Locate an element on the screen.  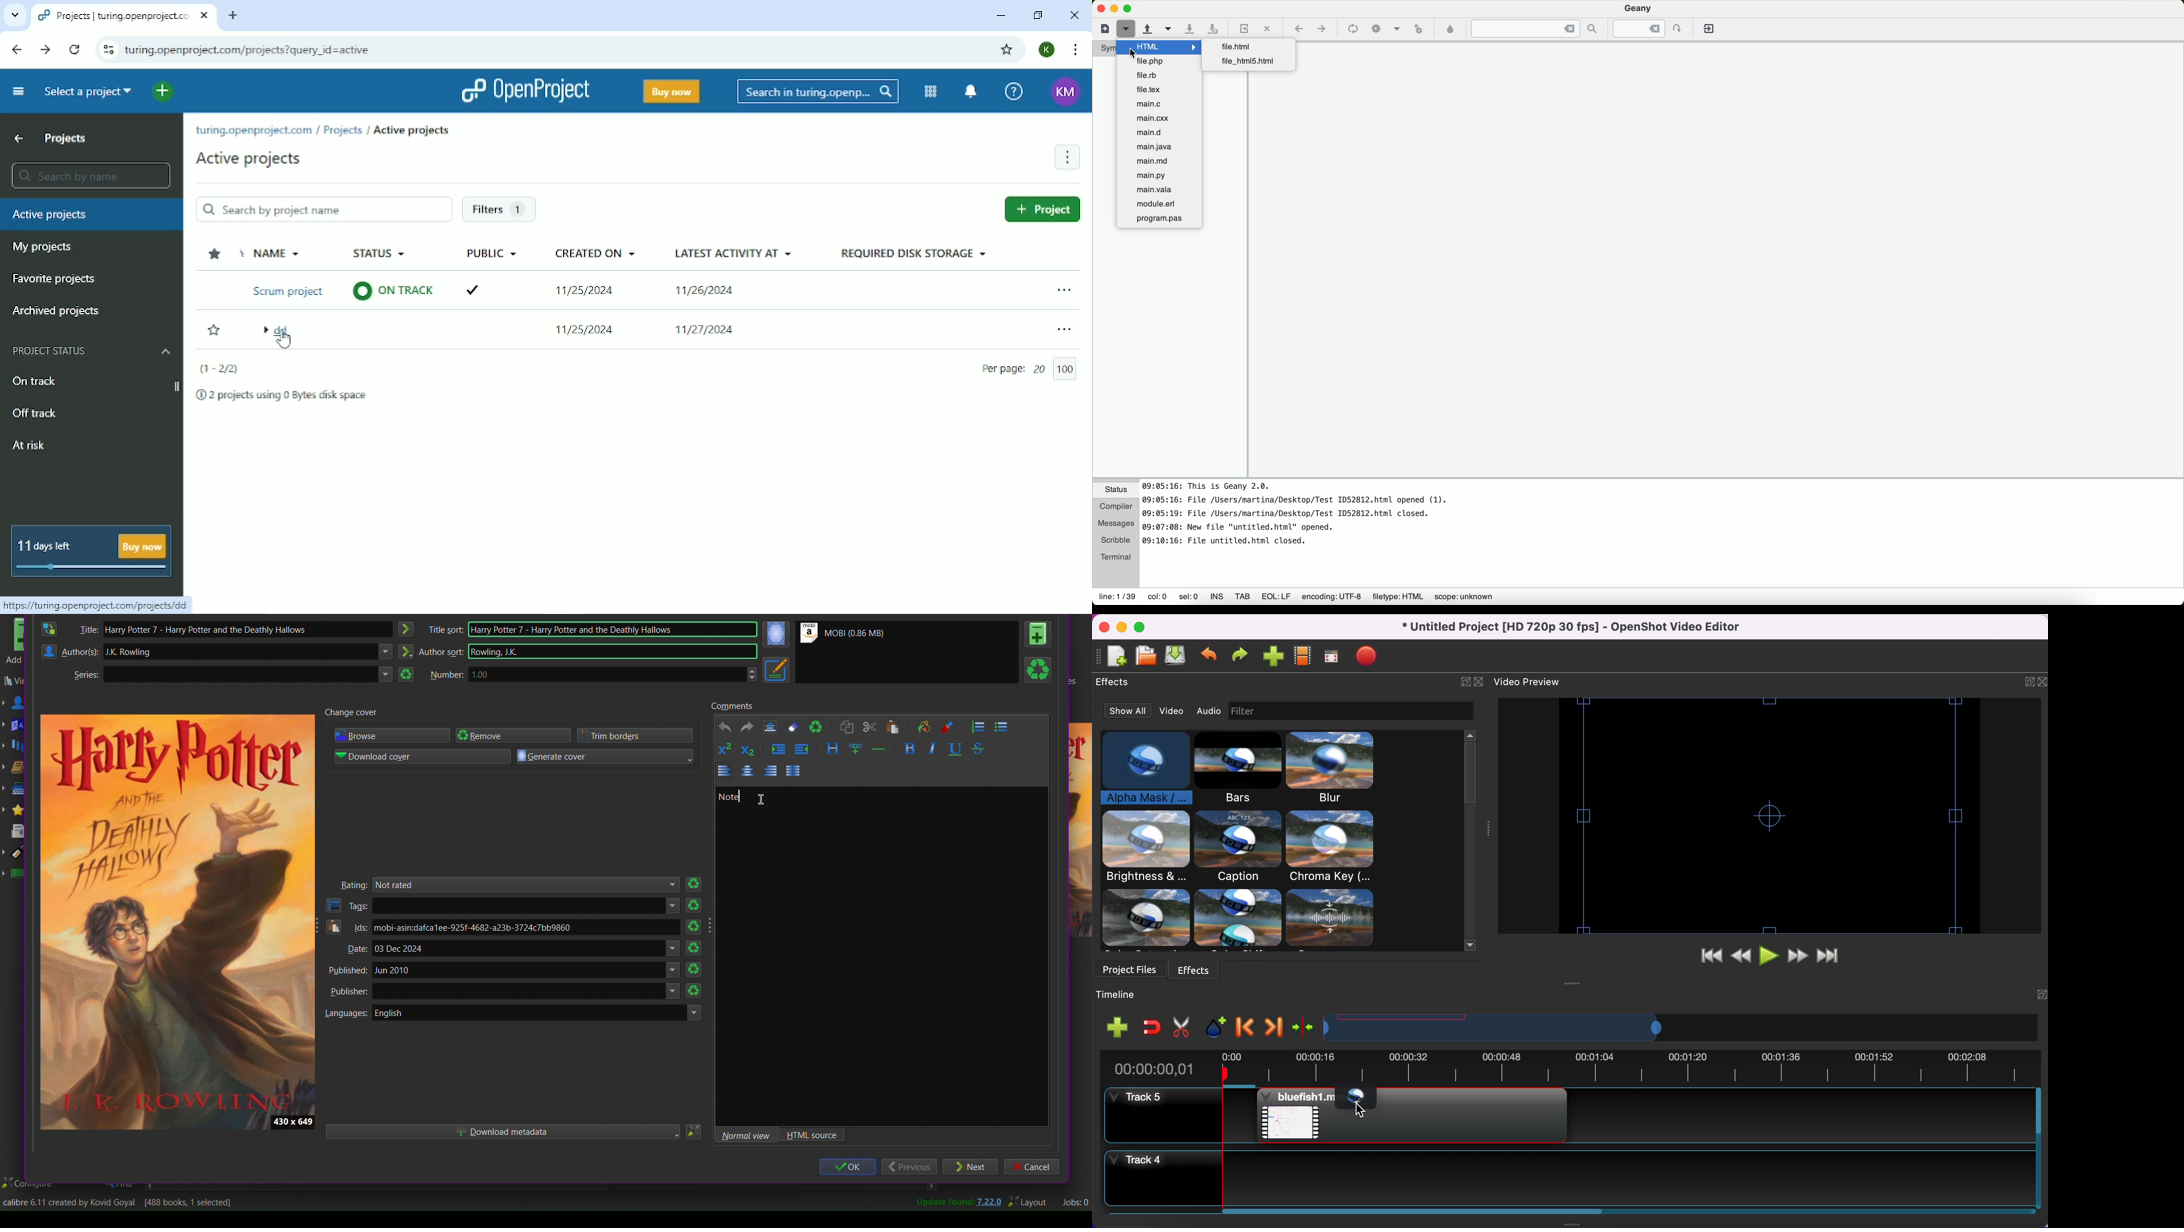
Layout is located at coordinates (1030, 1202).